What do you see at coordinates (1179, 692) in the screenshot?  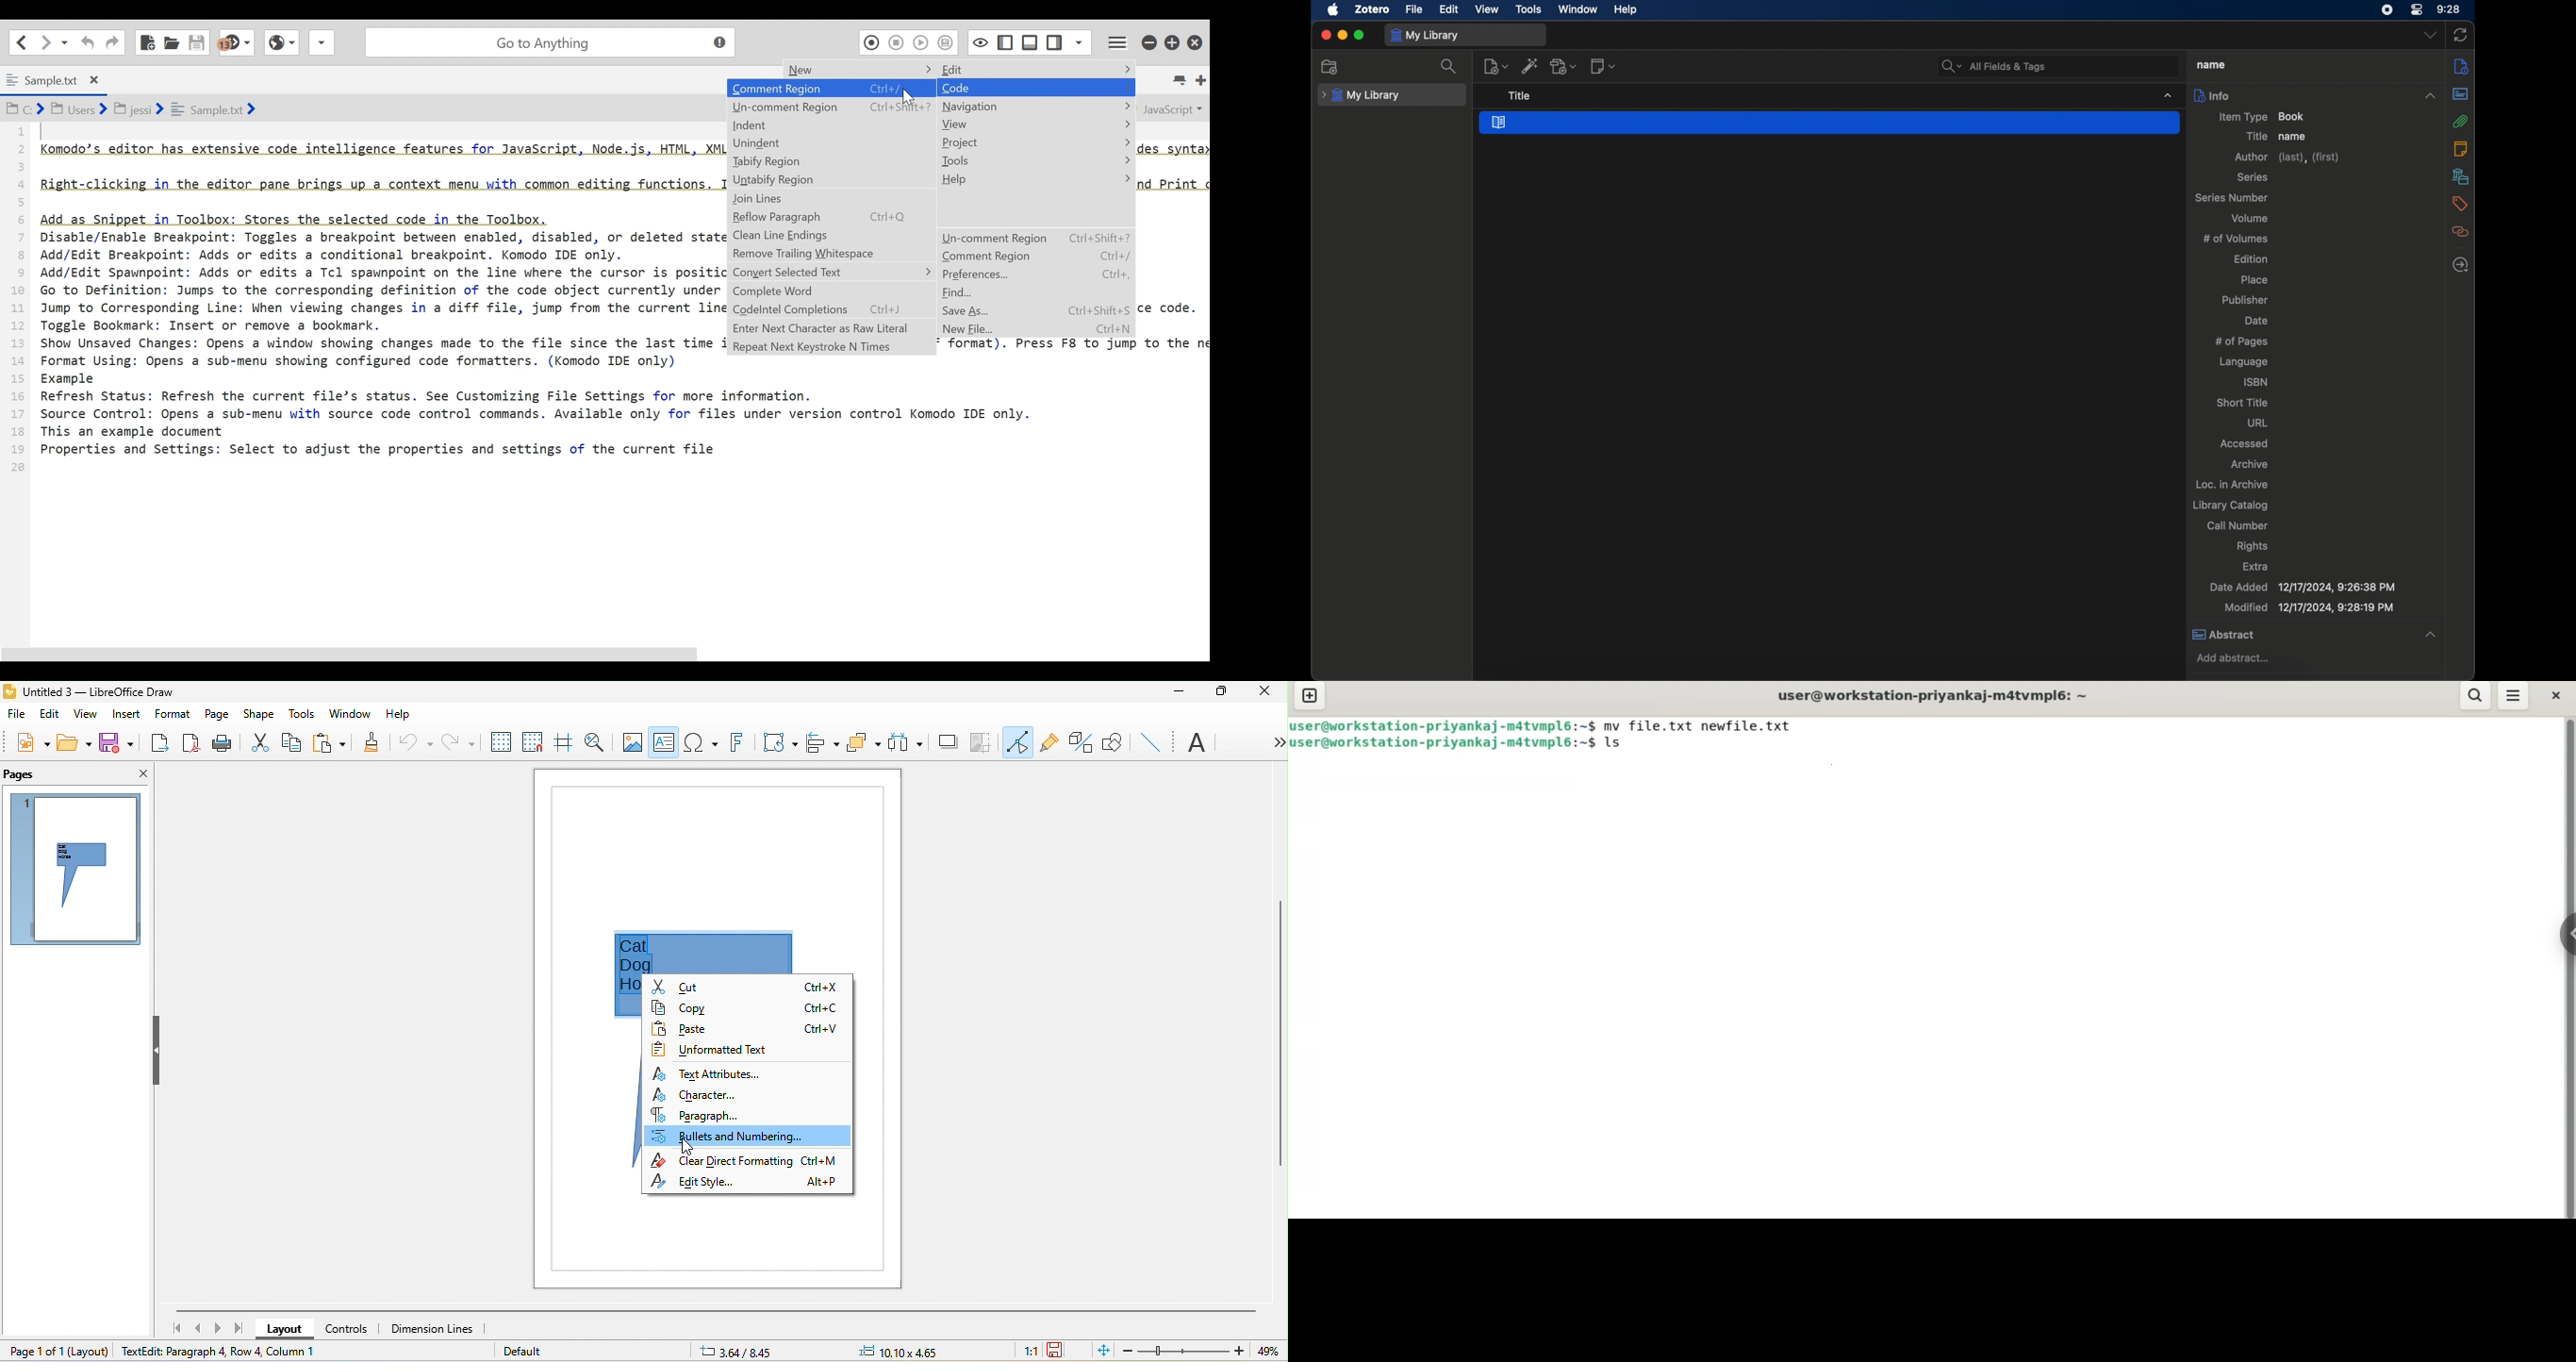 I see `minimize` at bounding box center [1179, 692].